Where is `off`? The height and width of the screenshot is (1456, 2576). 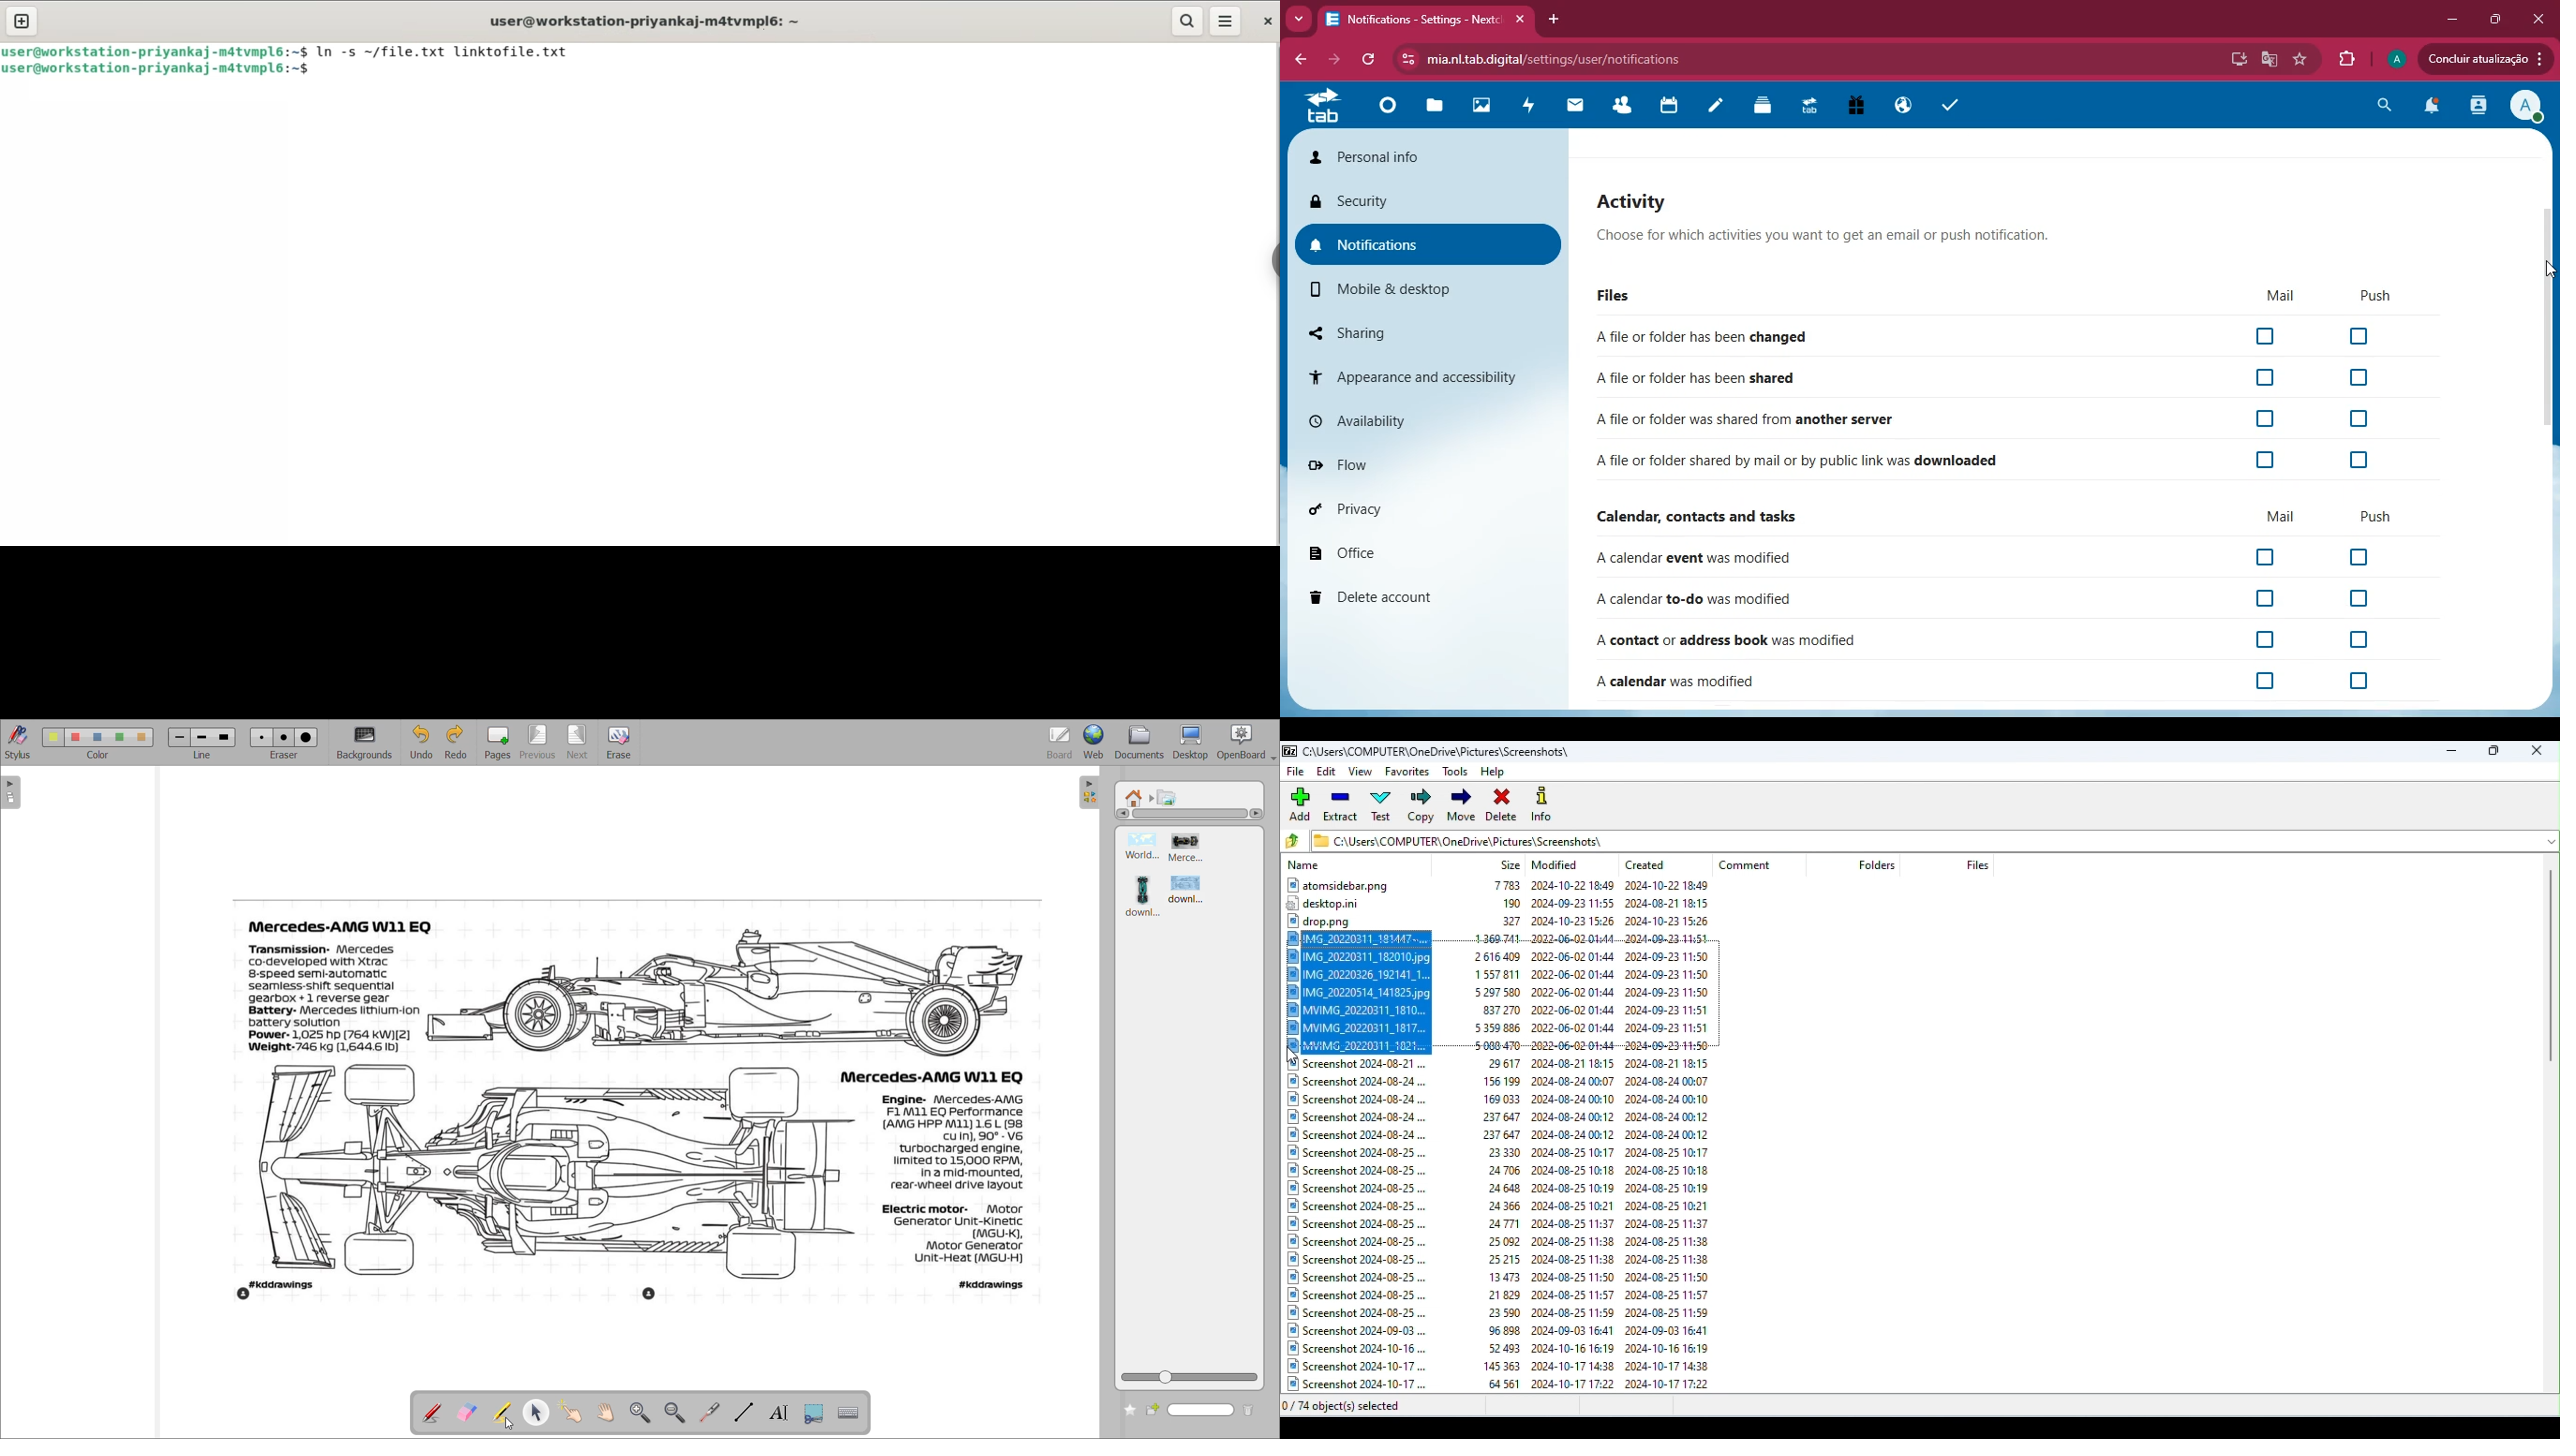 off is located at coordinates (2249, 642).